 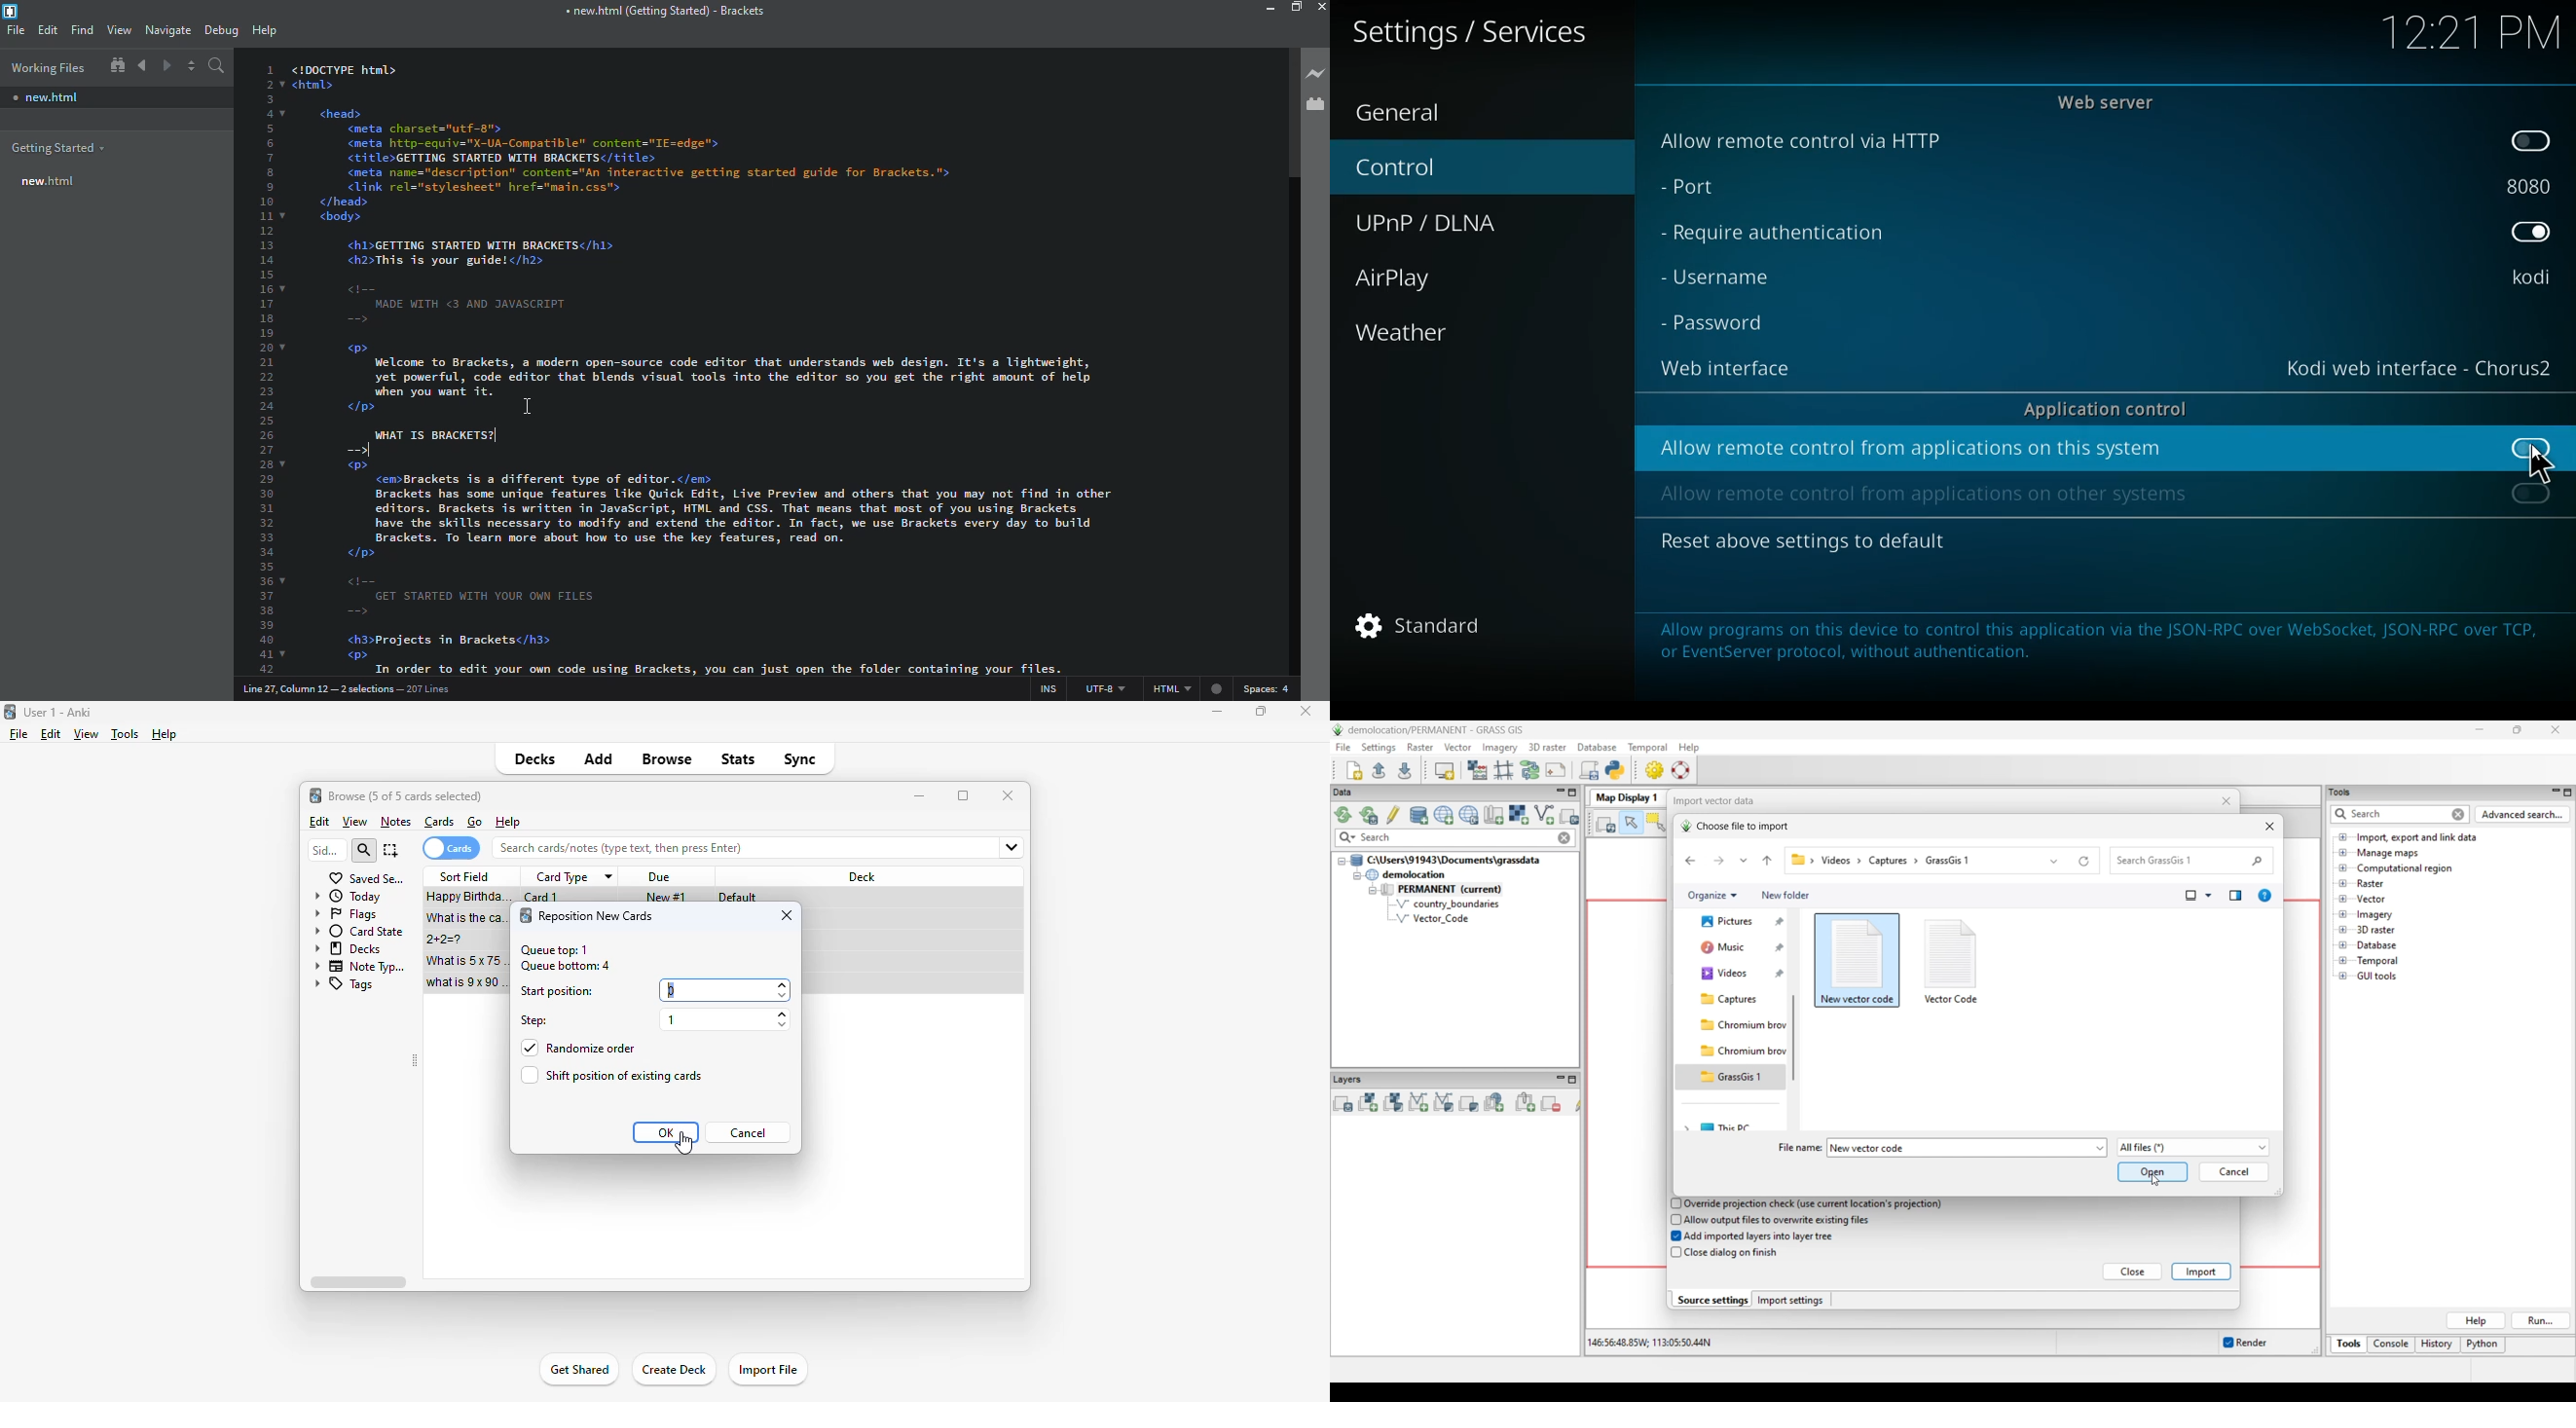 I want to click on password, so click(x=1719, y=323).